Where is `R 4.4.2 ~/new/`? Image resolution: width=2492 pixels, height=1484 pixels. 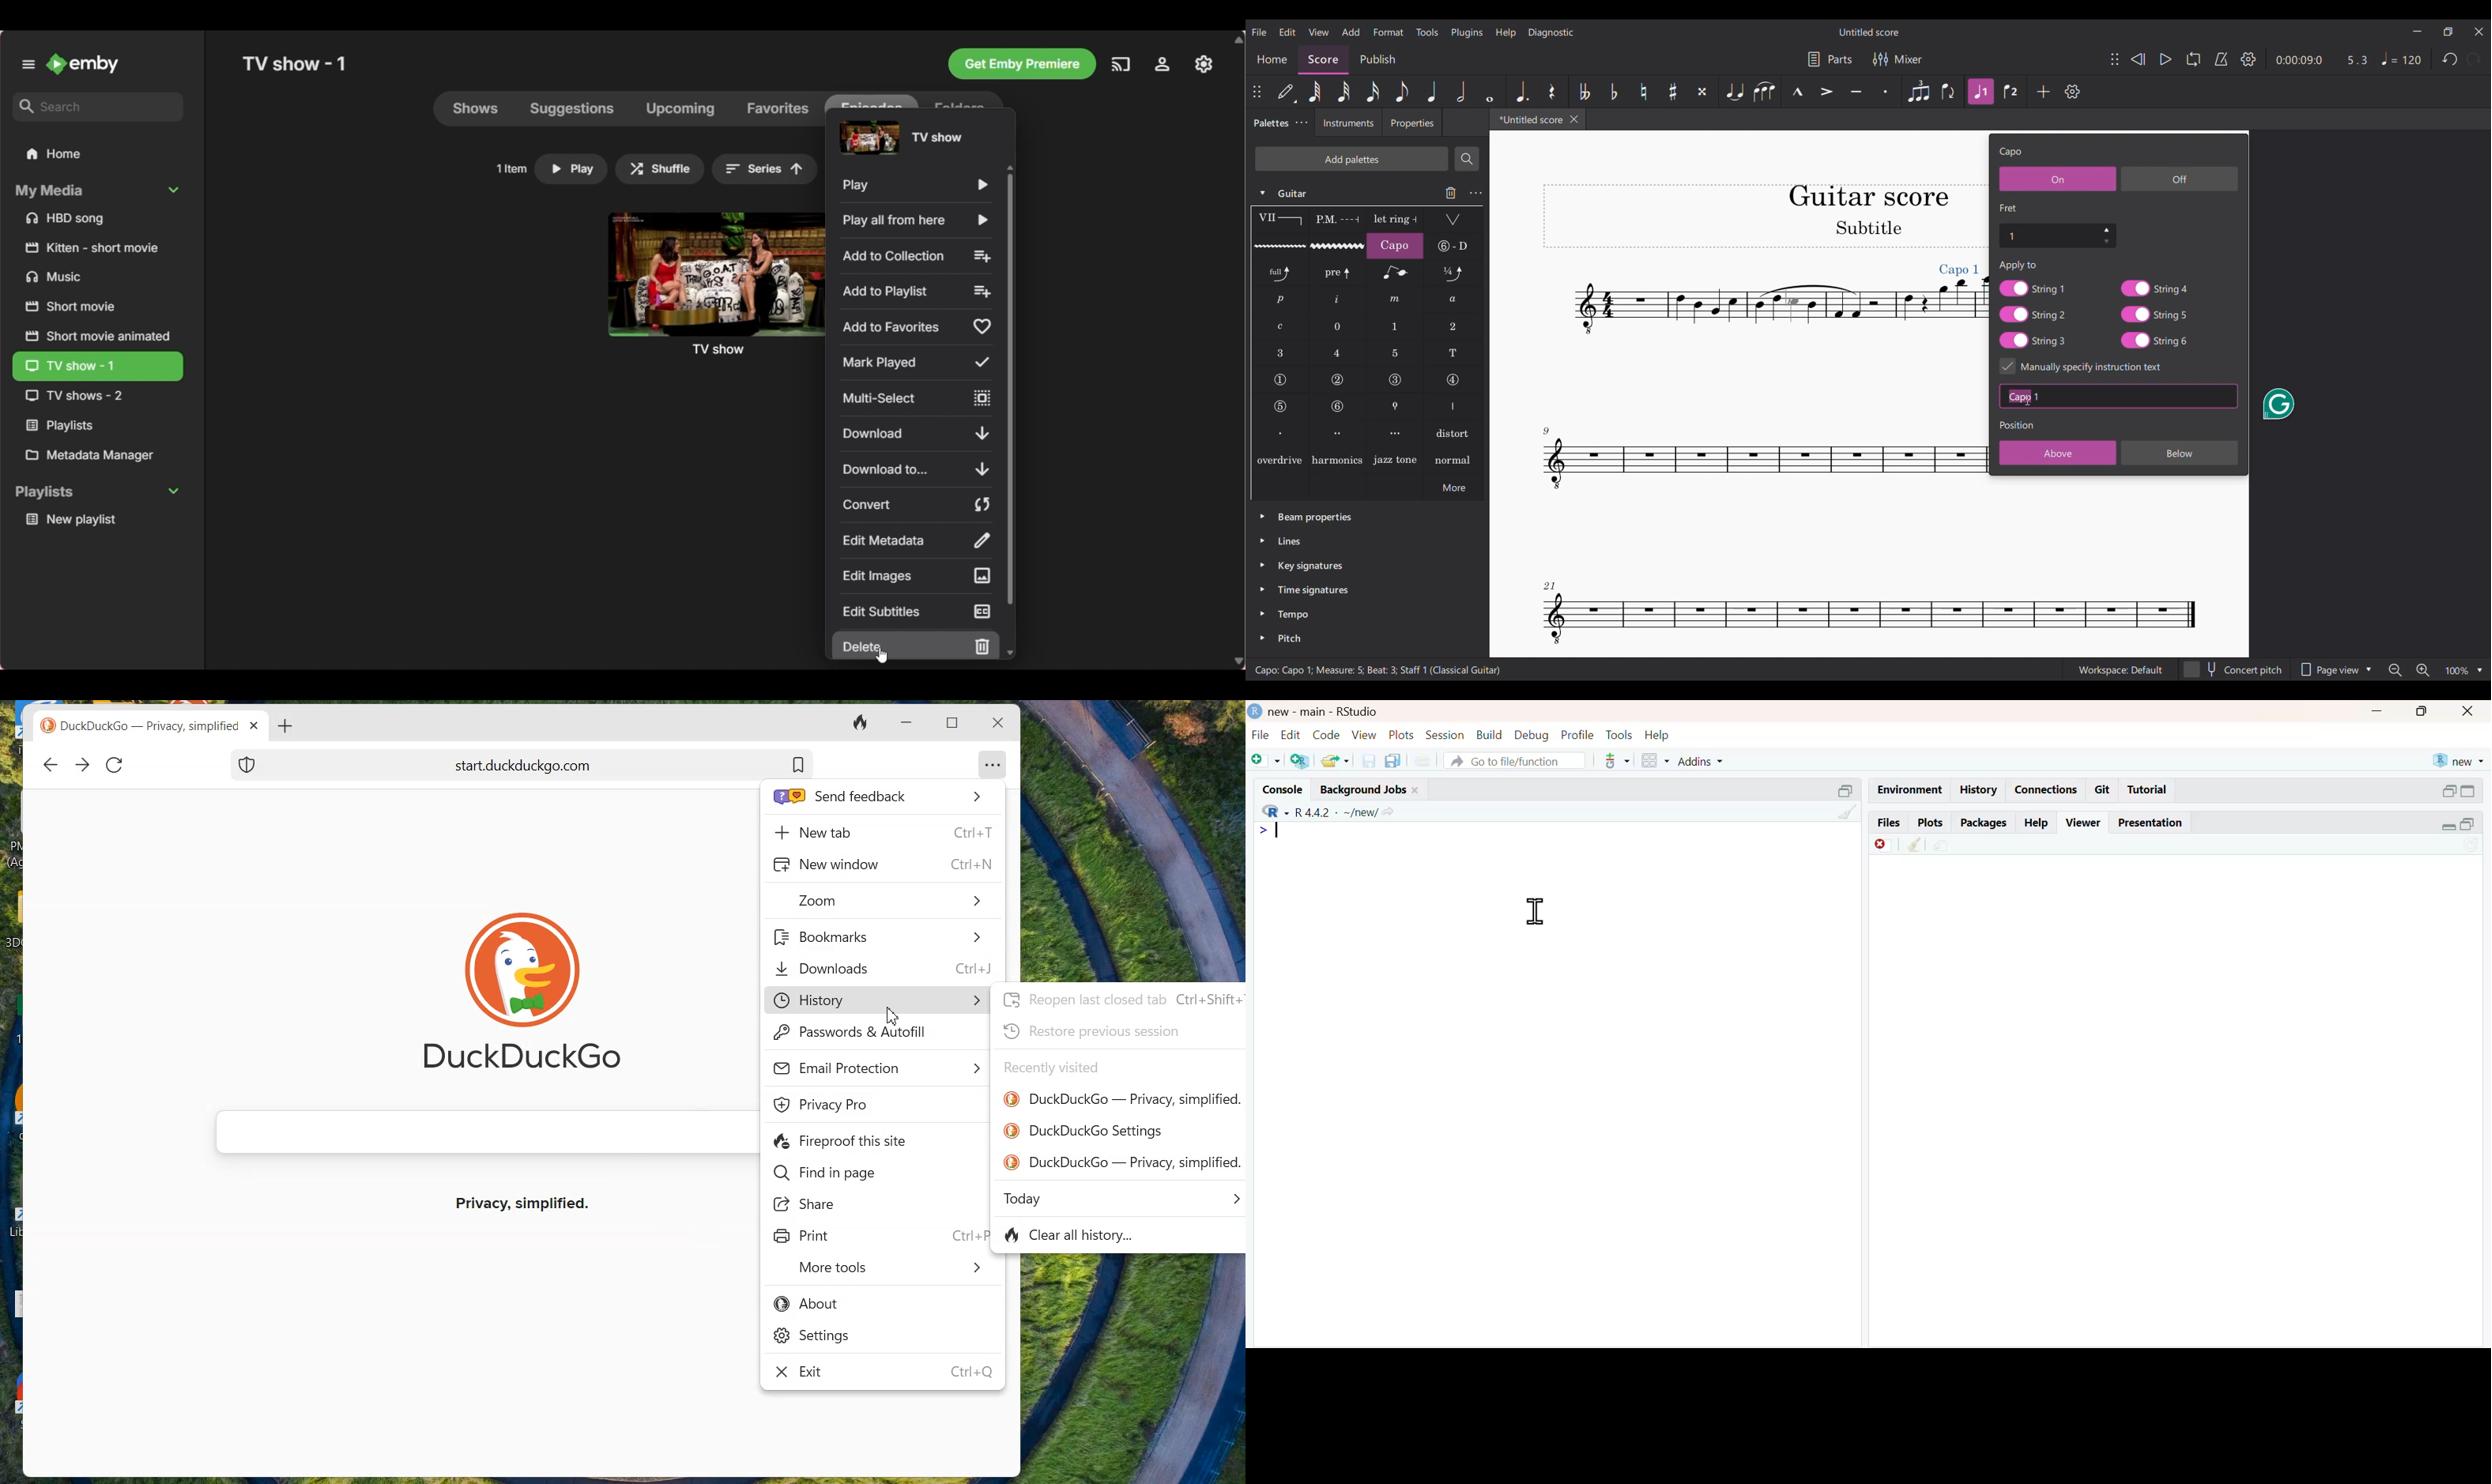 R 4.4.2 ~/new/ is located at coordinates (1337, 813).